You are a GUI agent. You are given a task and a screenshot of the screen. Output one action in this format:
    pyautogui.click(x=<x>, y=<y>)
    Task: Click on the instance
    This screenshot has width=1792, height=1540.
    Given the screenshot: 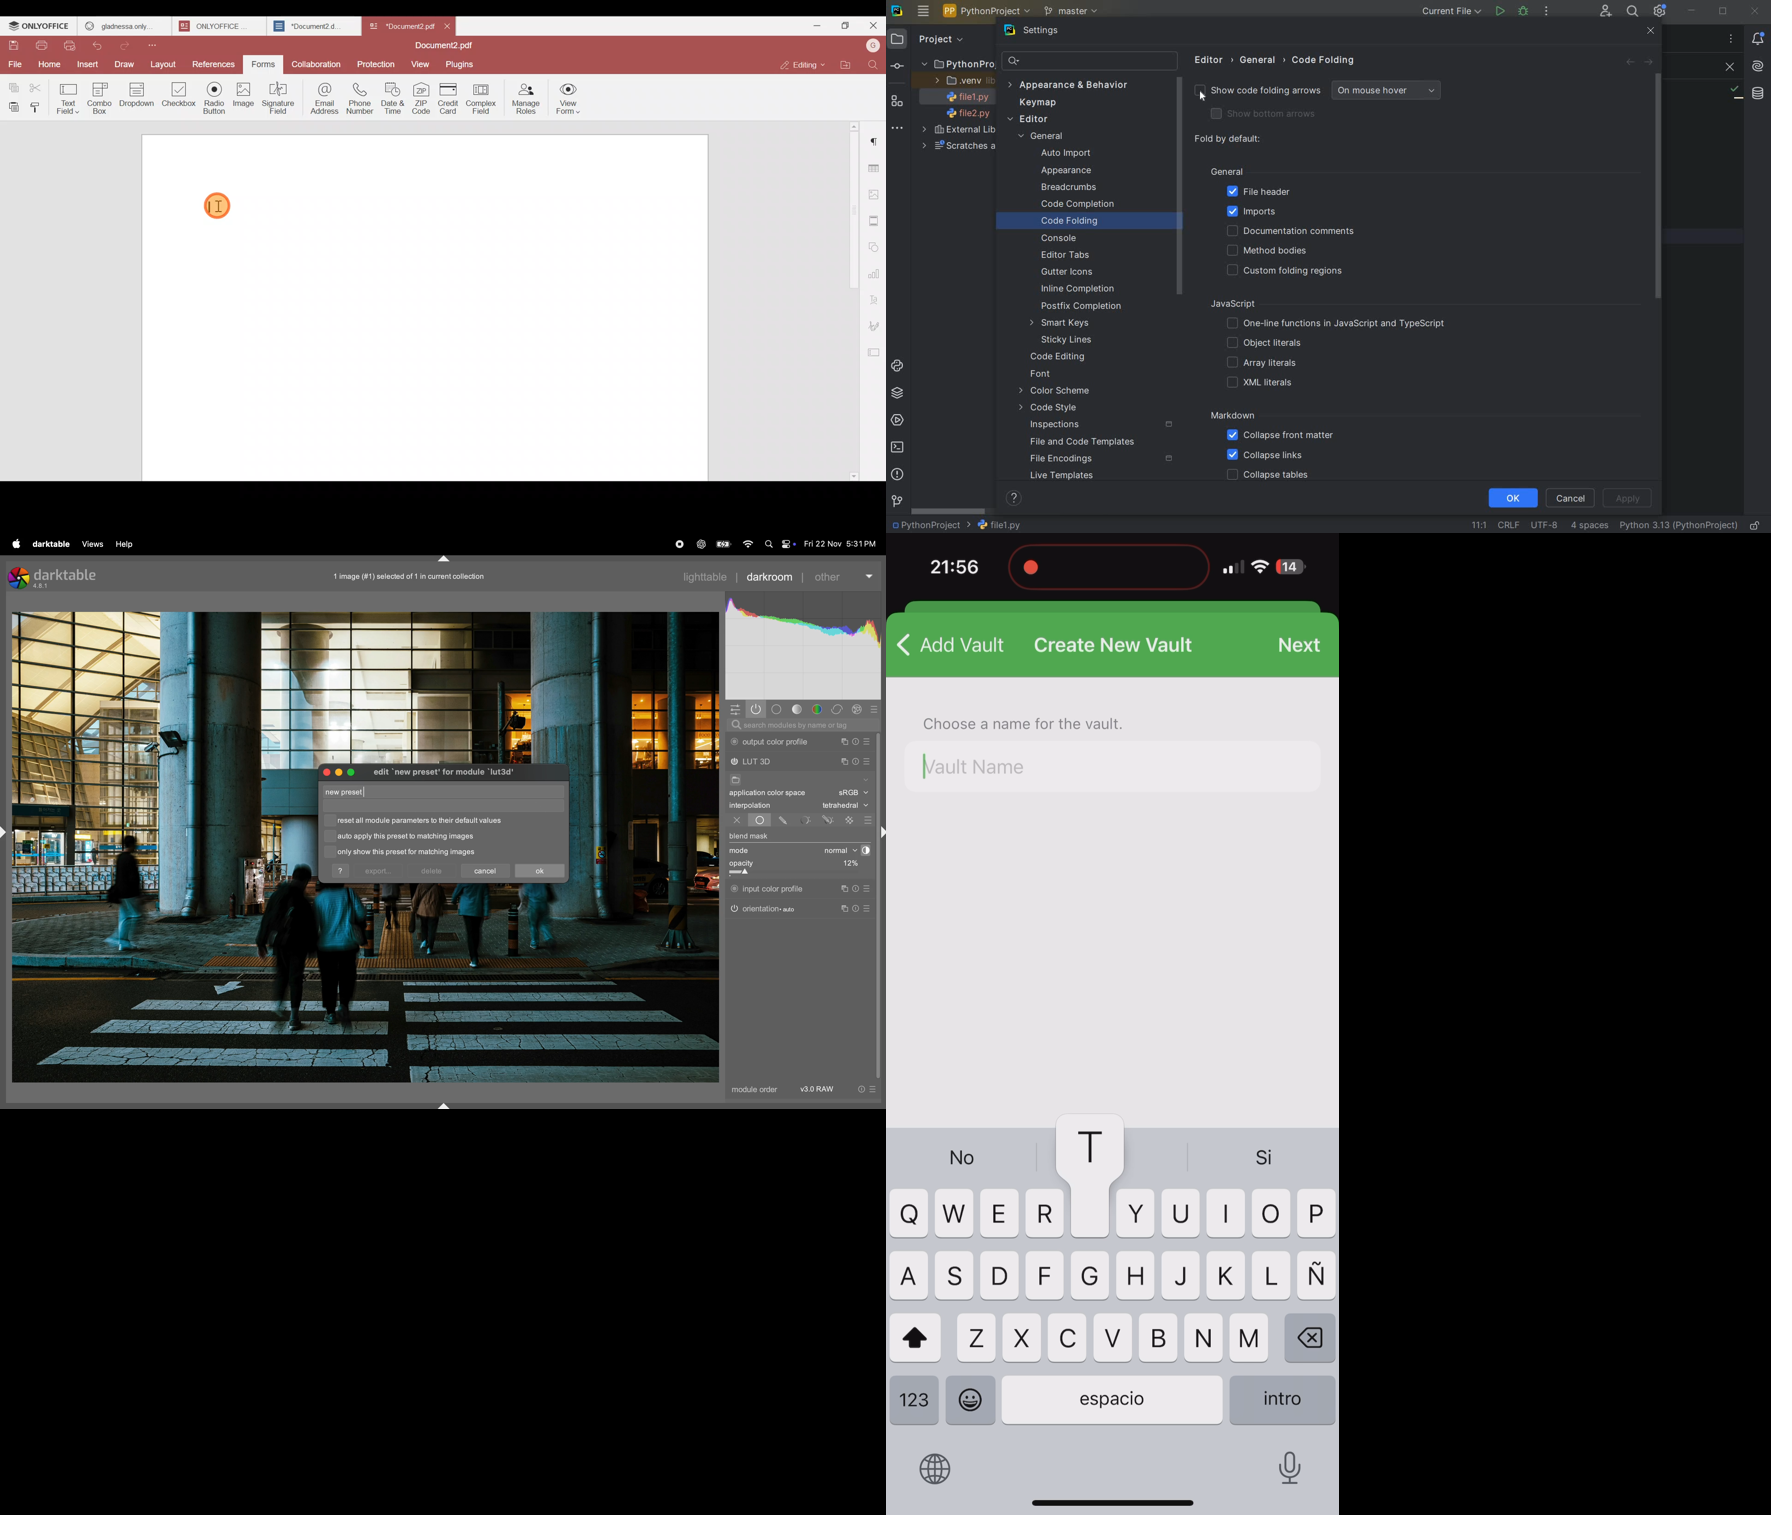 What is the action you would take?
    pyautogui.click(x=844, y=889)
    